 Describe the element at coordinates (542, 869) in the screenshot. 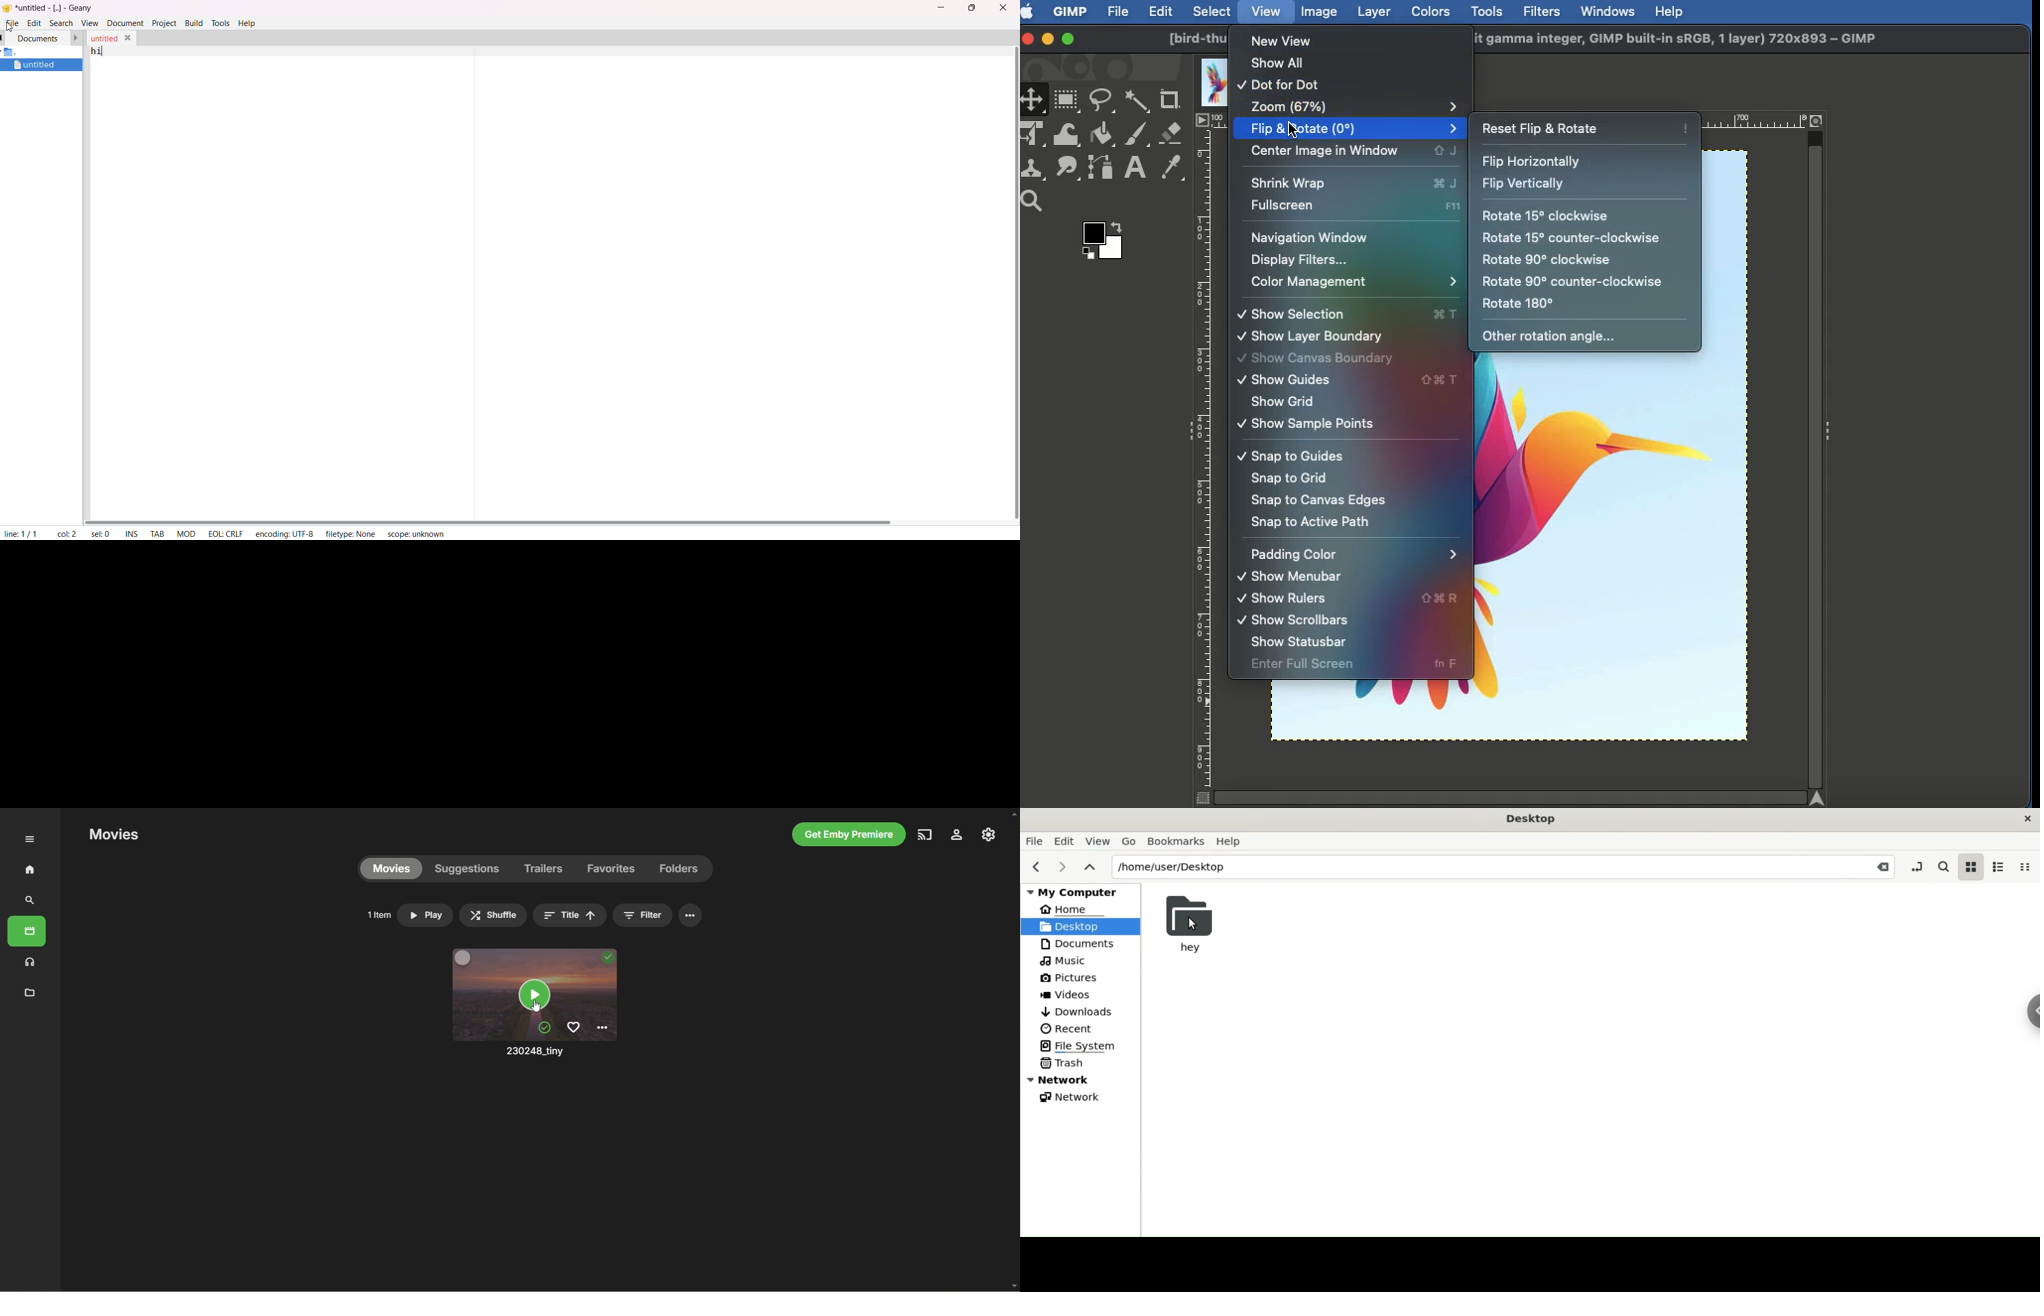

I see `trailers` at that location.